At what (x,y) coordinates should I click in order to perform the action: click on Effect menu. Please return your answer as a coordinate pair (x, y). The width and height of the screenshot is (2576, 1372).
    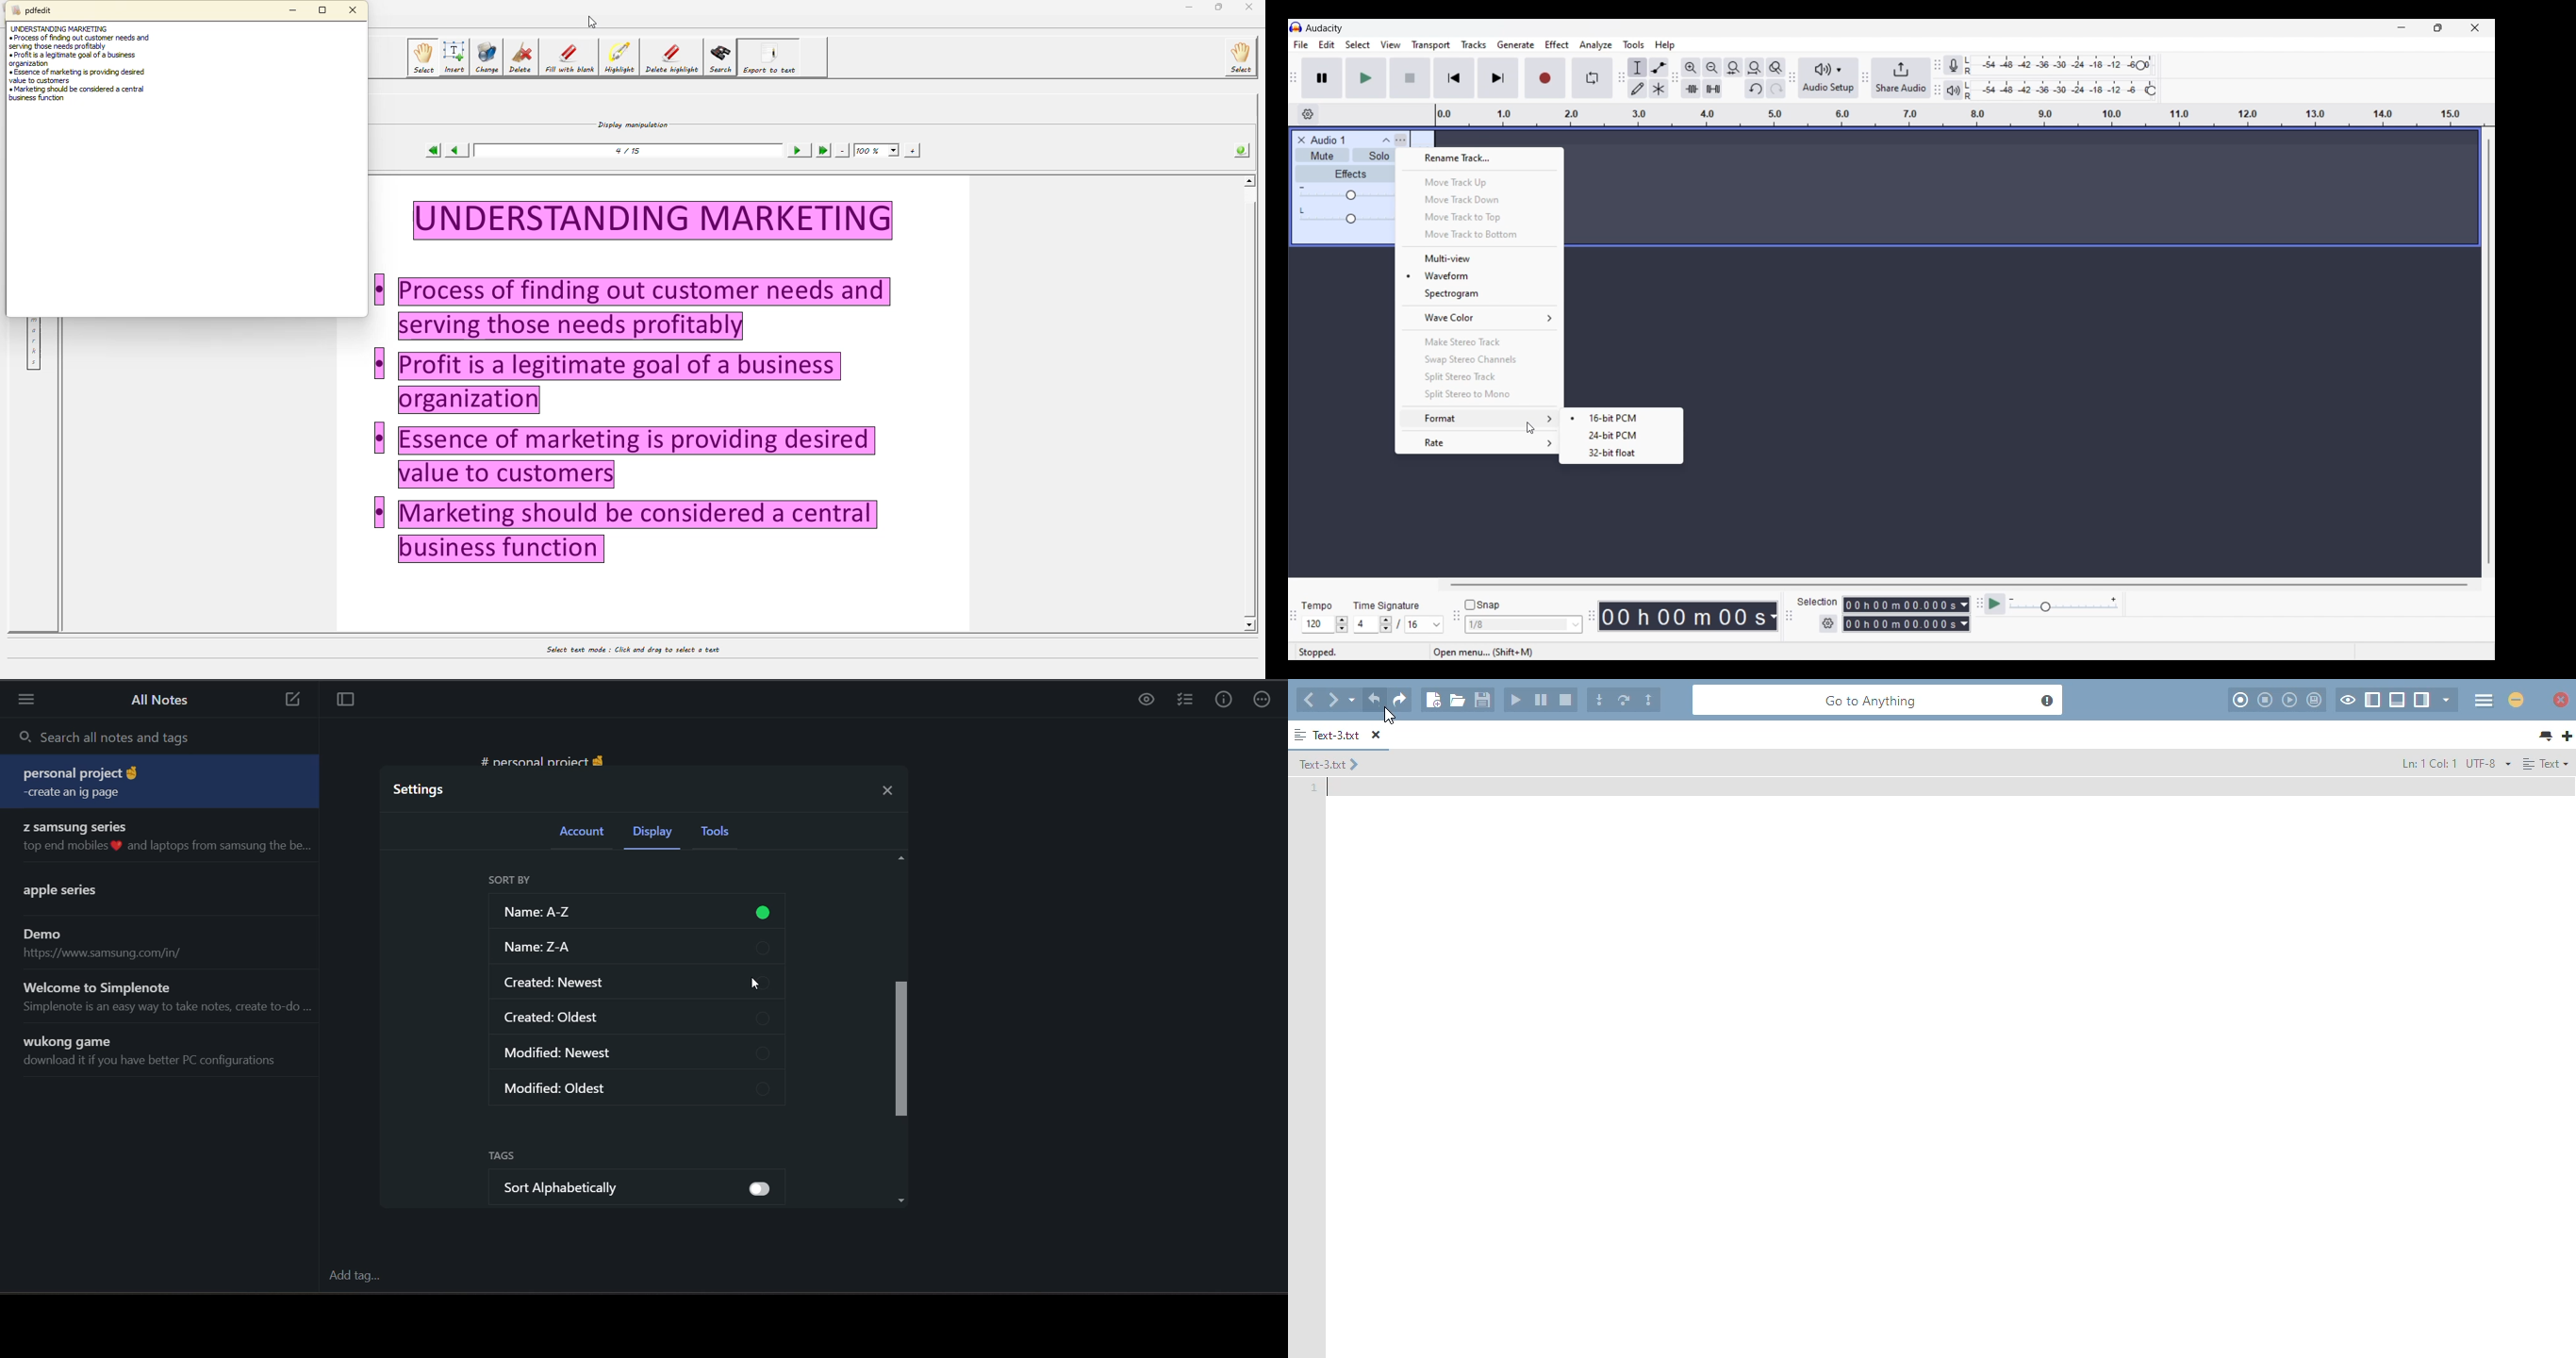
    Looking at the image, I should click on (1558, 45).